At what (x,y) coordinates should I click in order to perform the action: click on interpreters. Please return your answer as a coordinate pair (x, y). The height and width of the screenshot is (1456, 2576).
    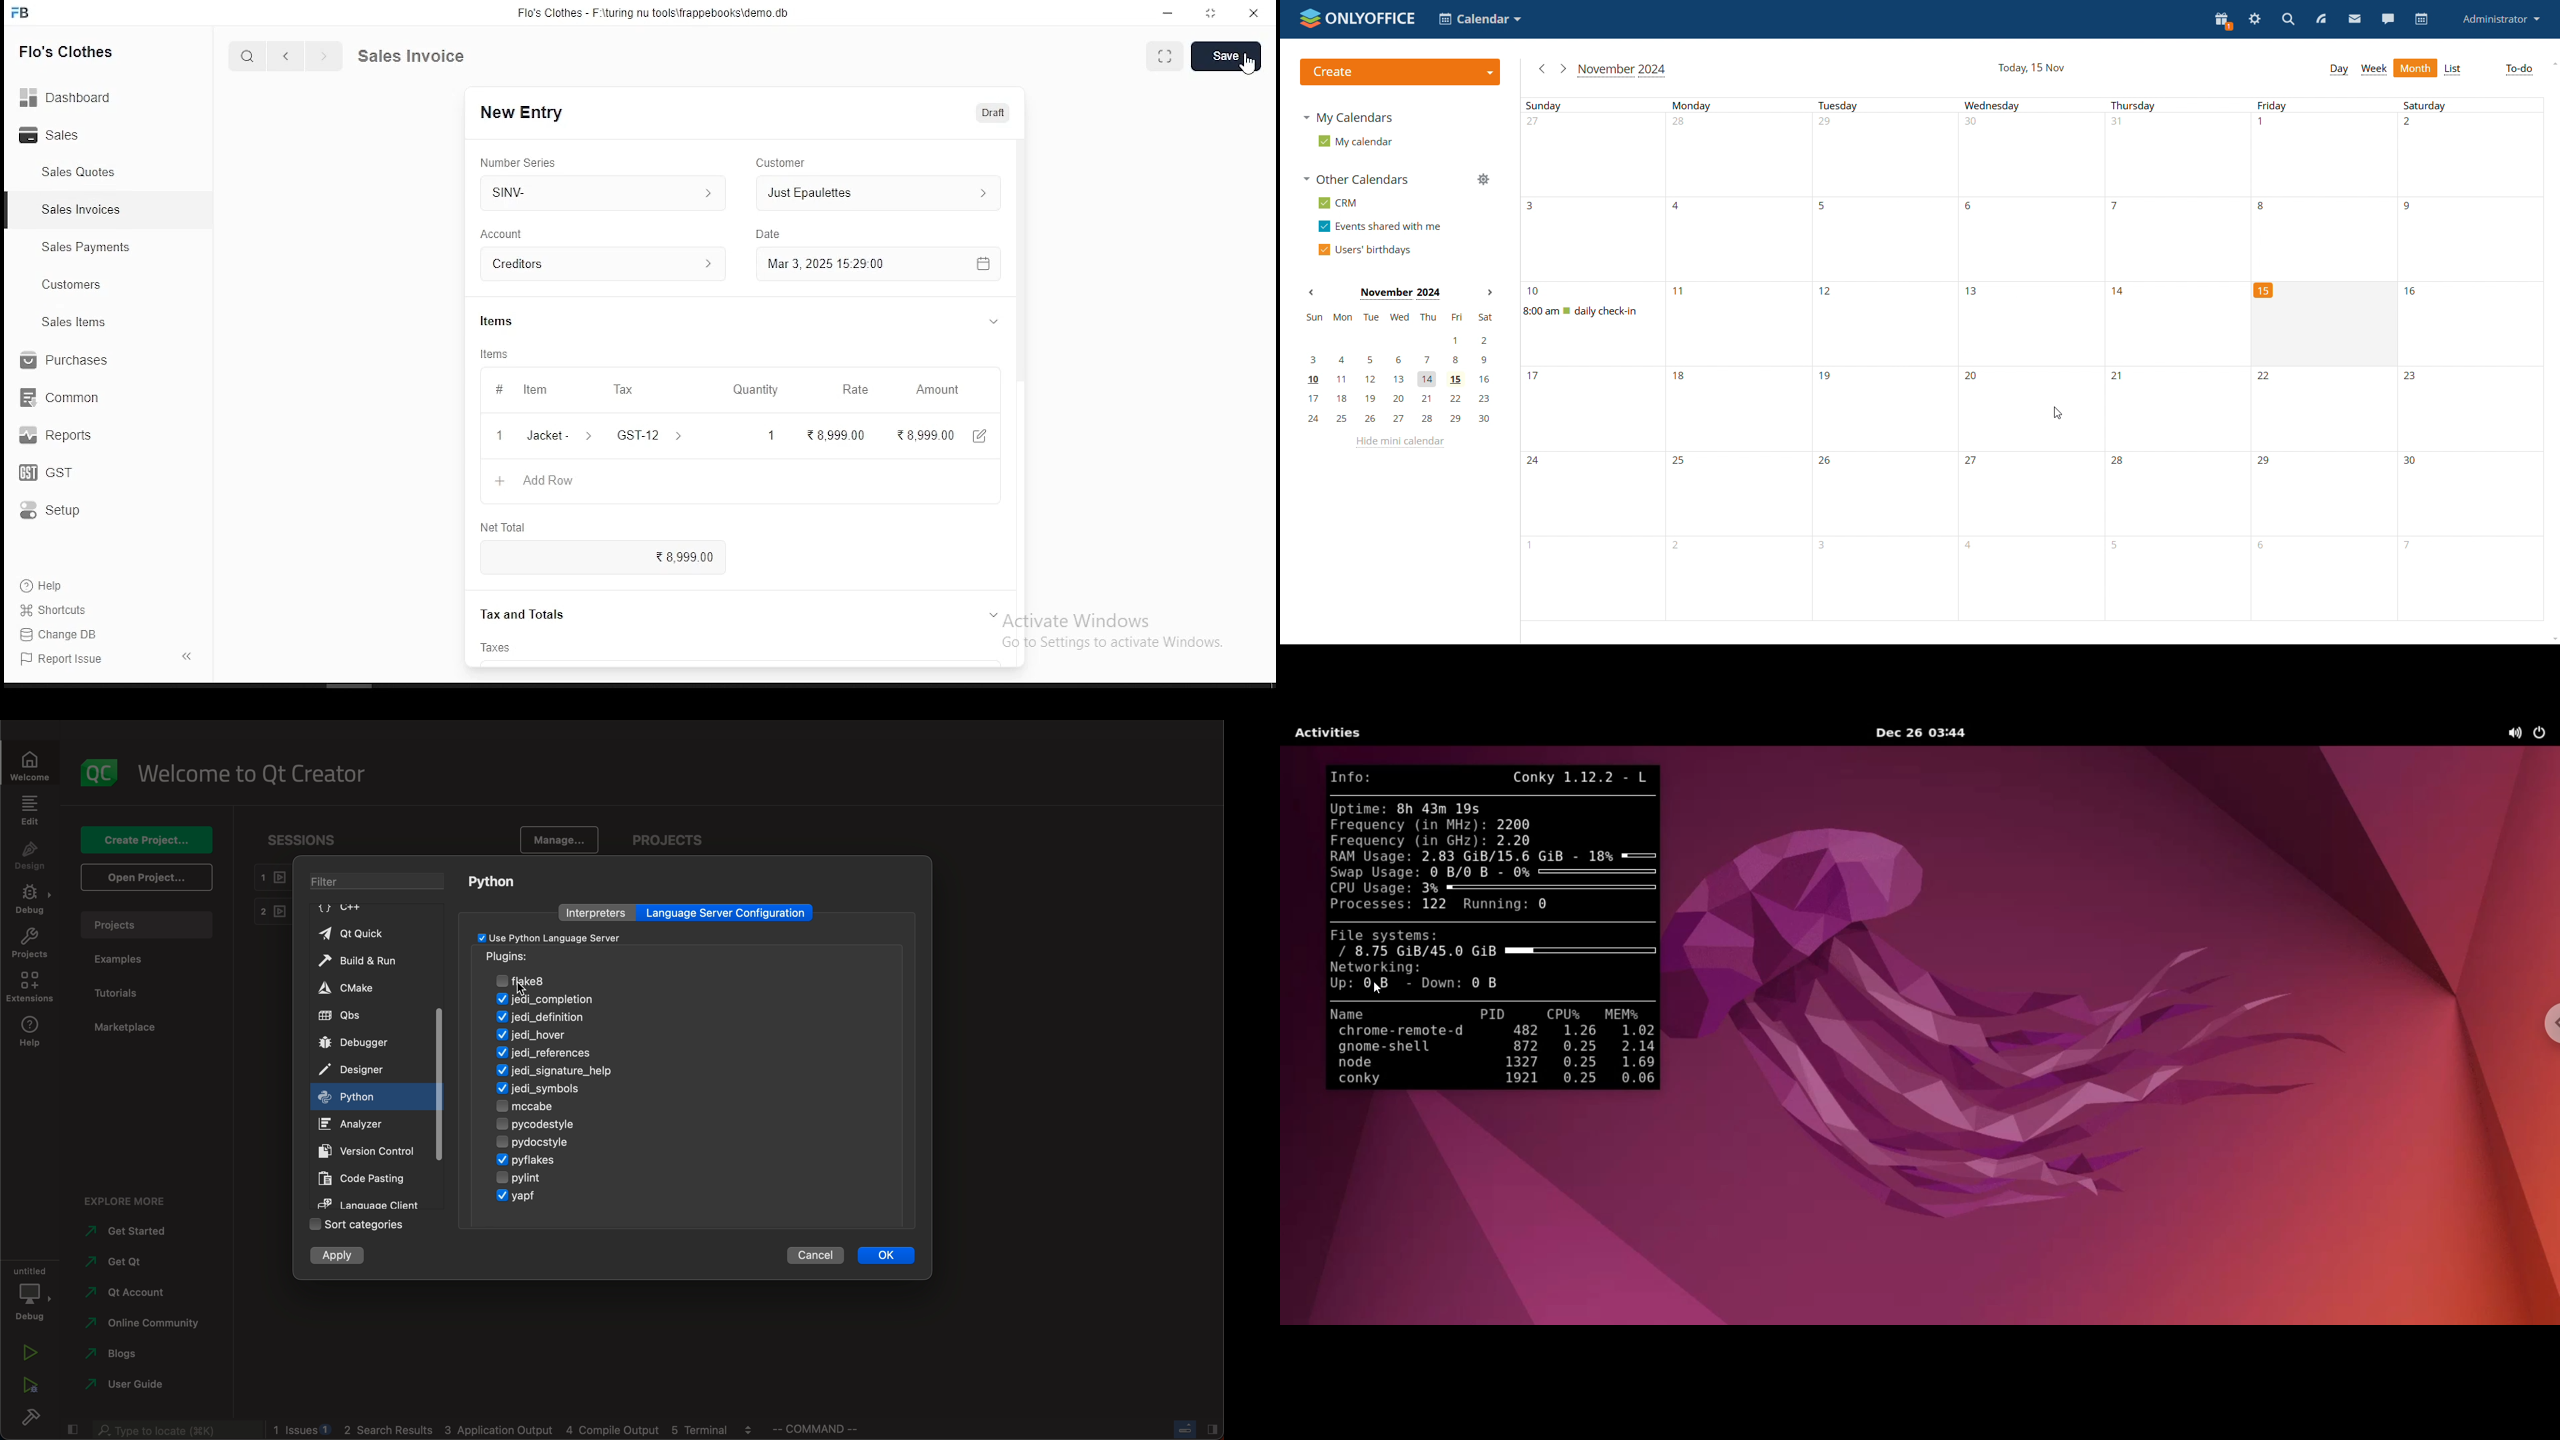
    Looking at the image, I should click on (597, 912).